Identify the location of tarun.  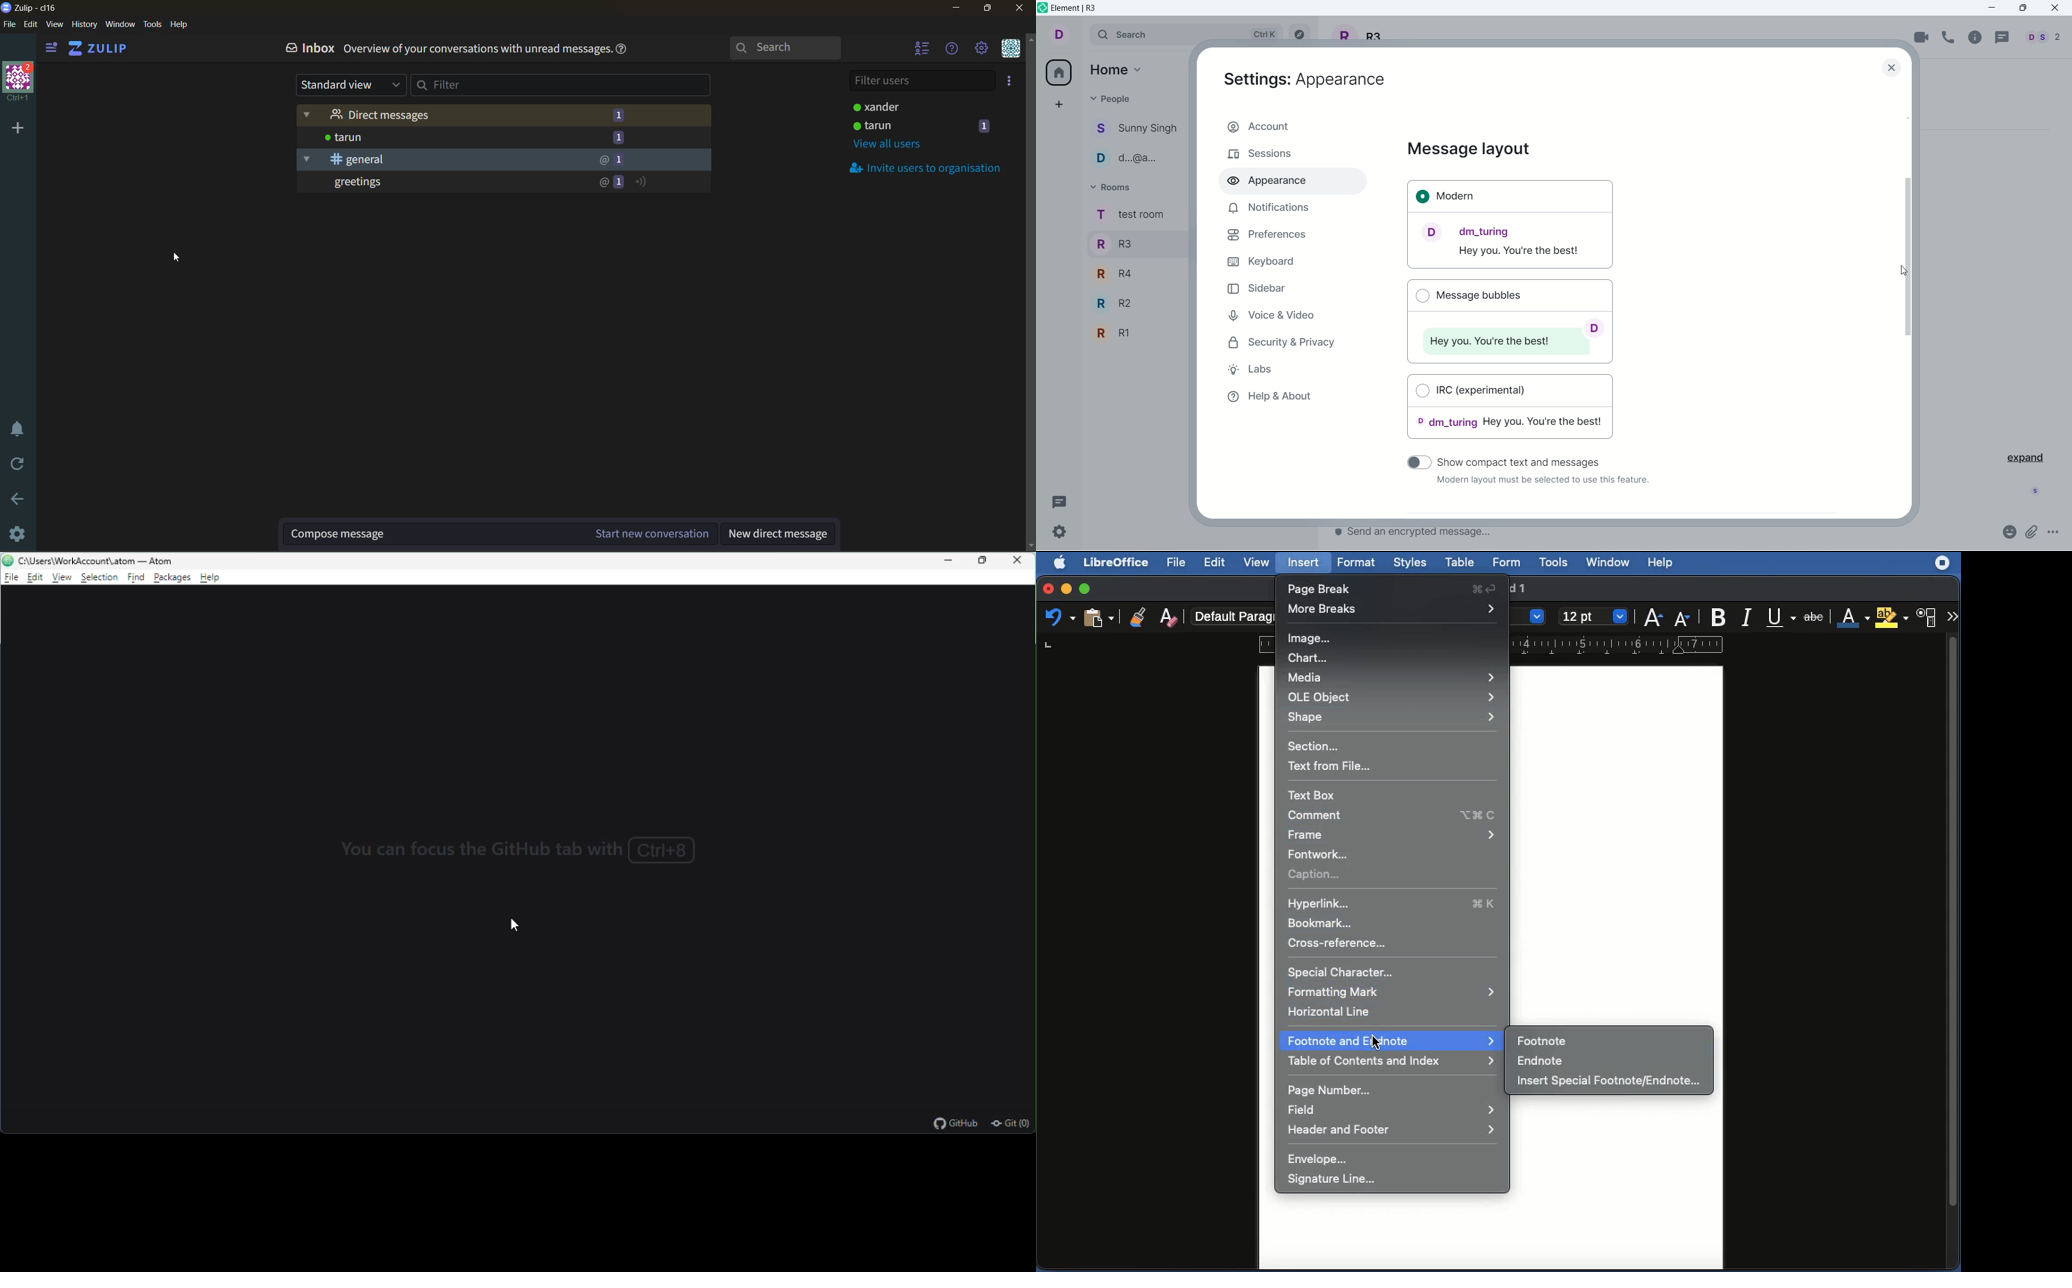
(509, 140).